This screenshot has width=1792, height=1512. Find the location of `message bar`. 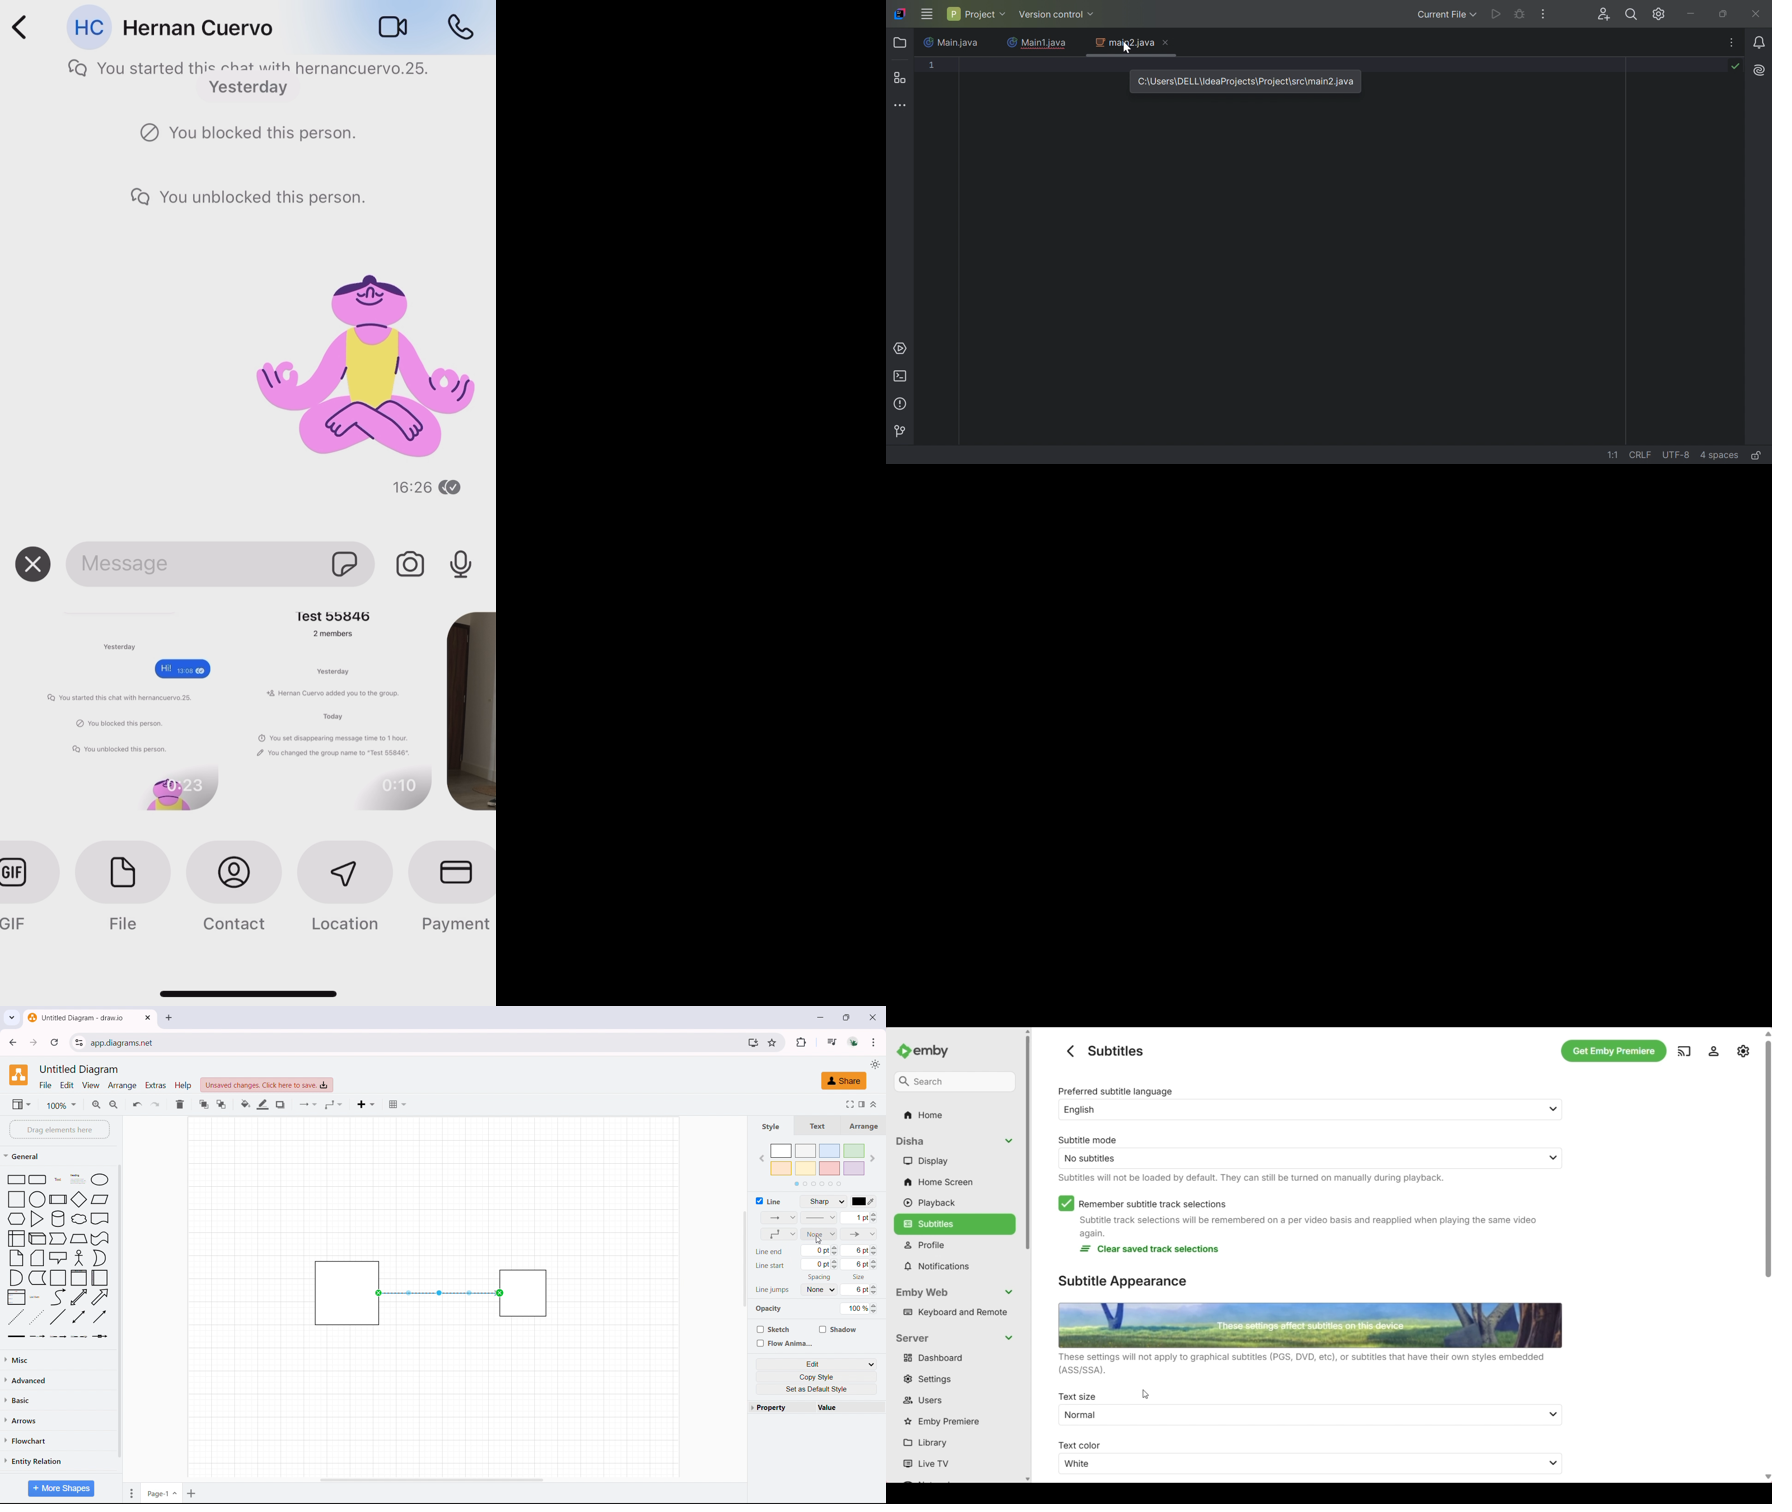

message bar is located at coordinates (195, 558).